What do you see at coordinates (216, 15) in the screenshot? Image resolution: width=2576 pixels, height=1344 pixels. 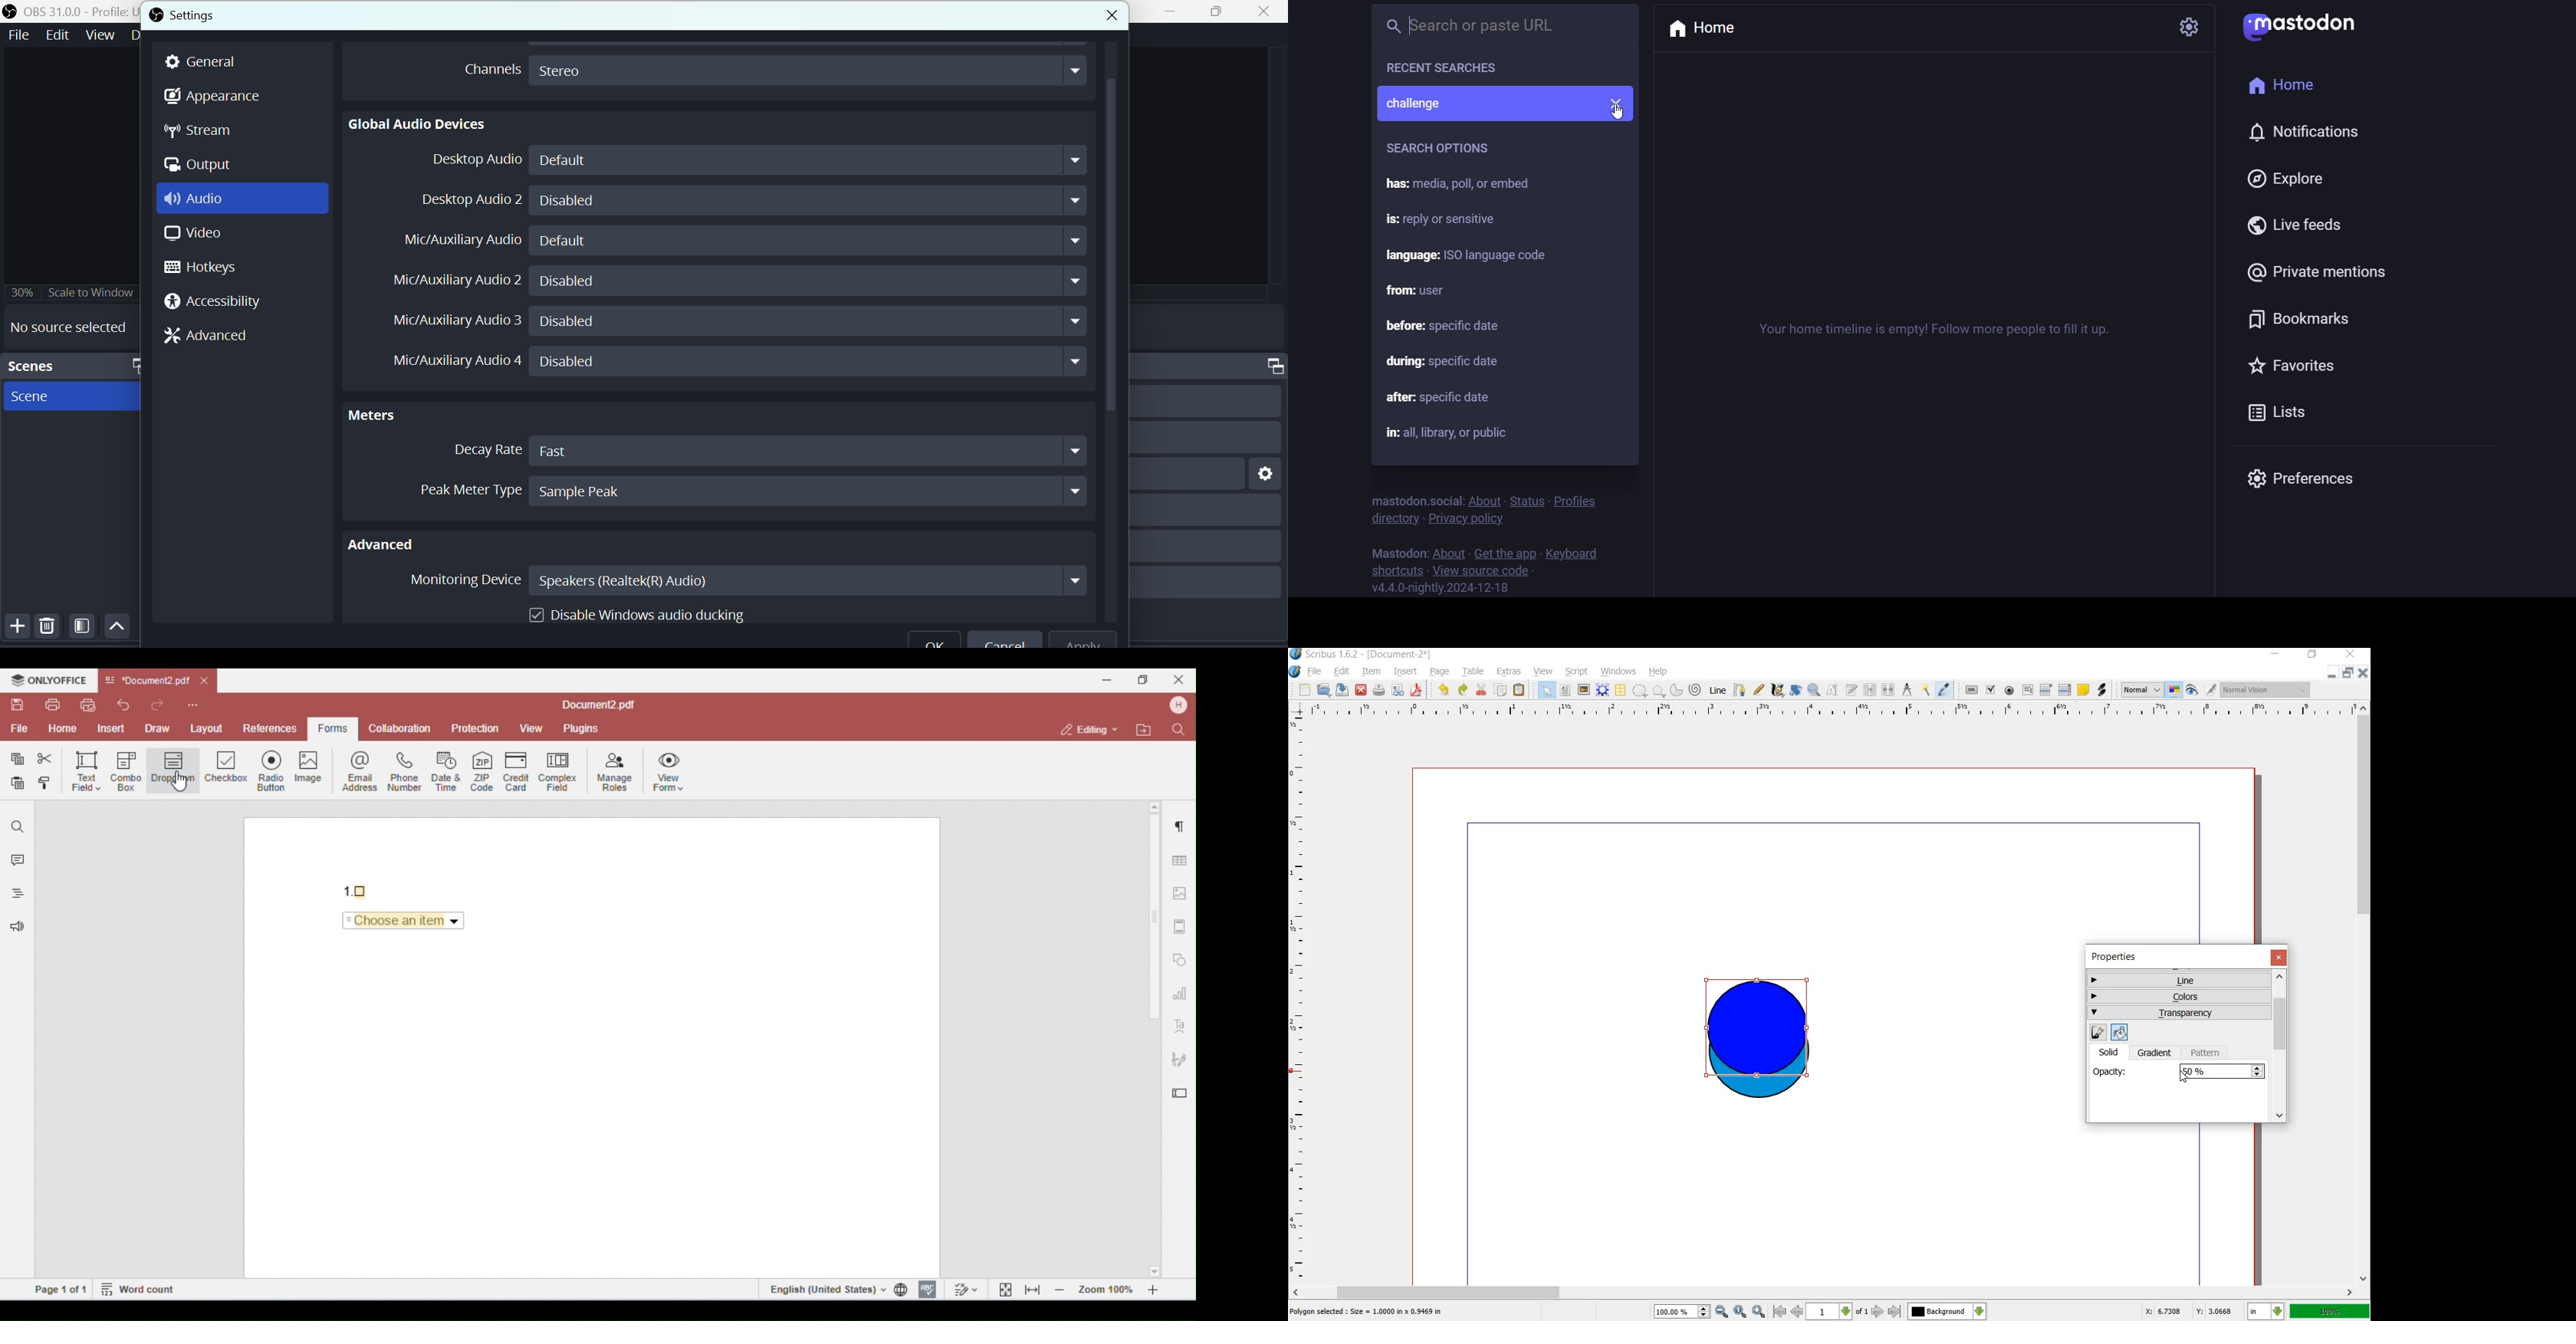 I see `Settings` at bounding box center [216, 15].